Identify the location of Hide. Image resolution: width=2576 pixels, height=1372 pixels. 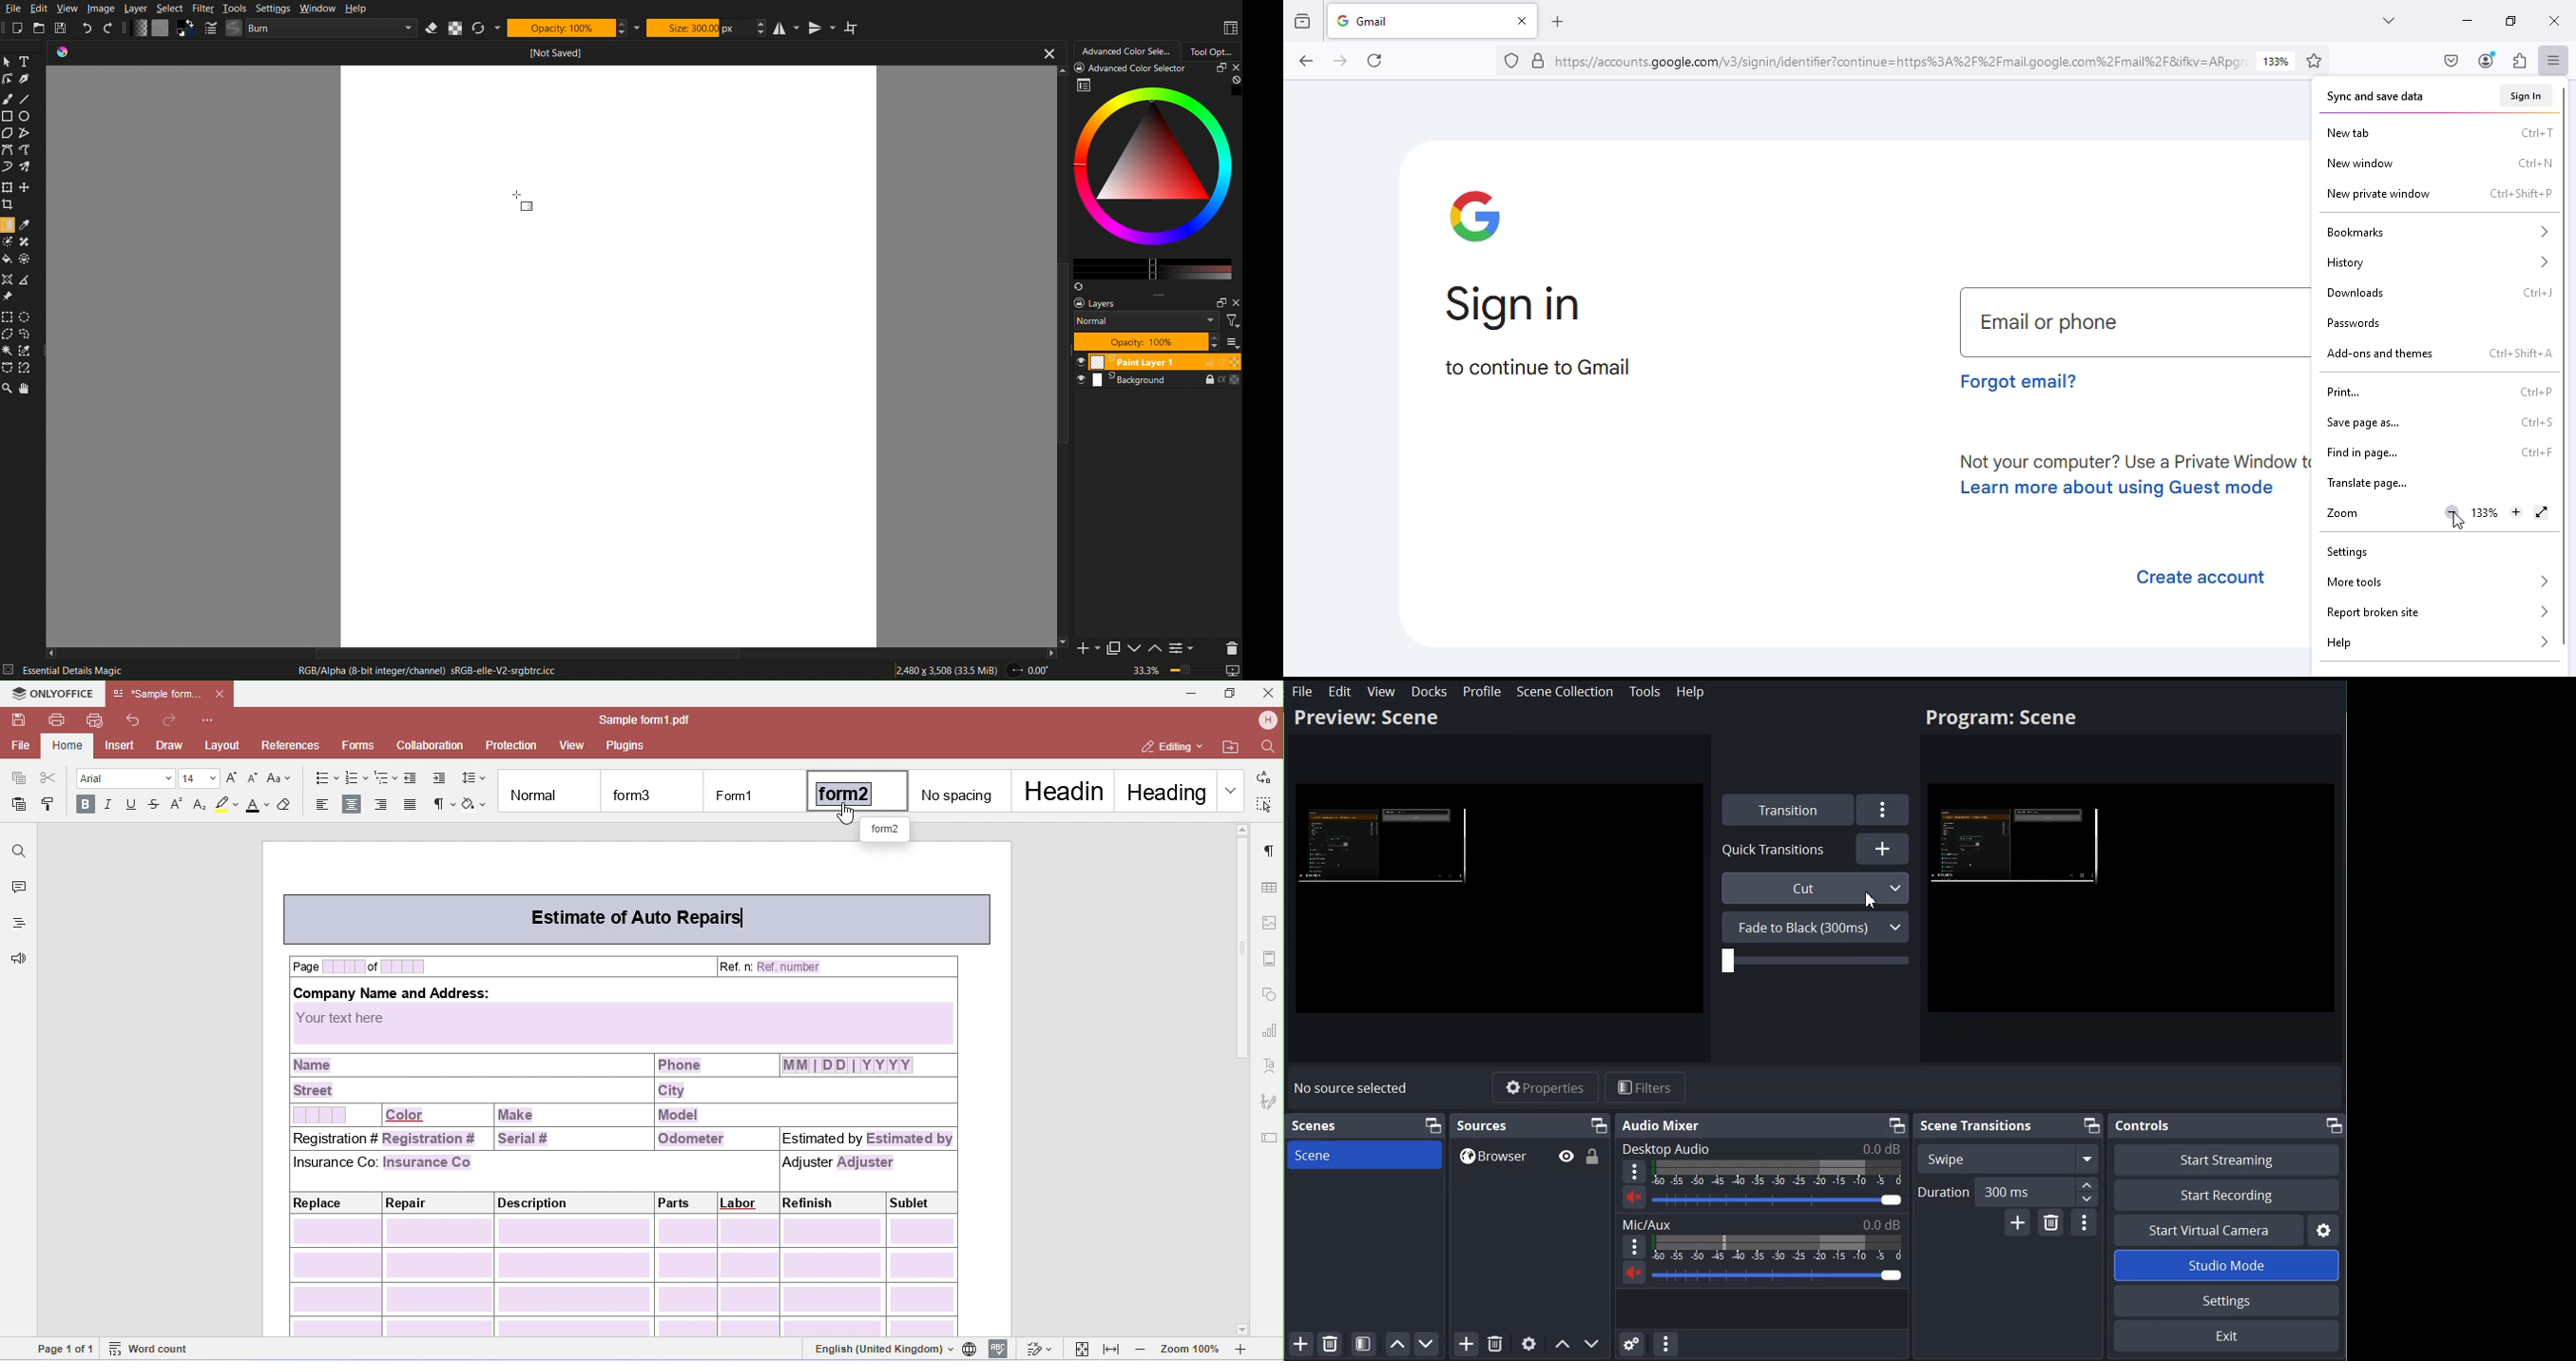
(1566, 1156).